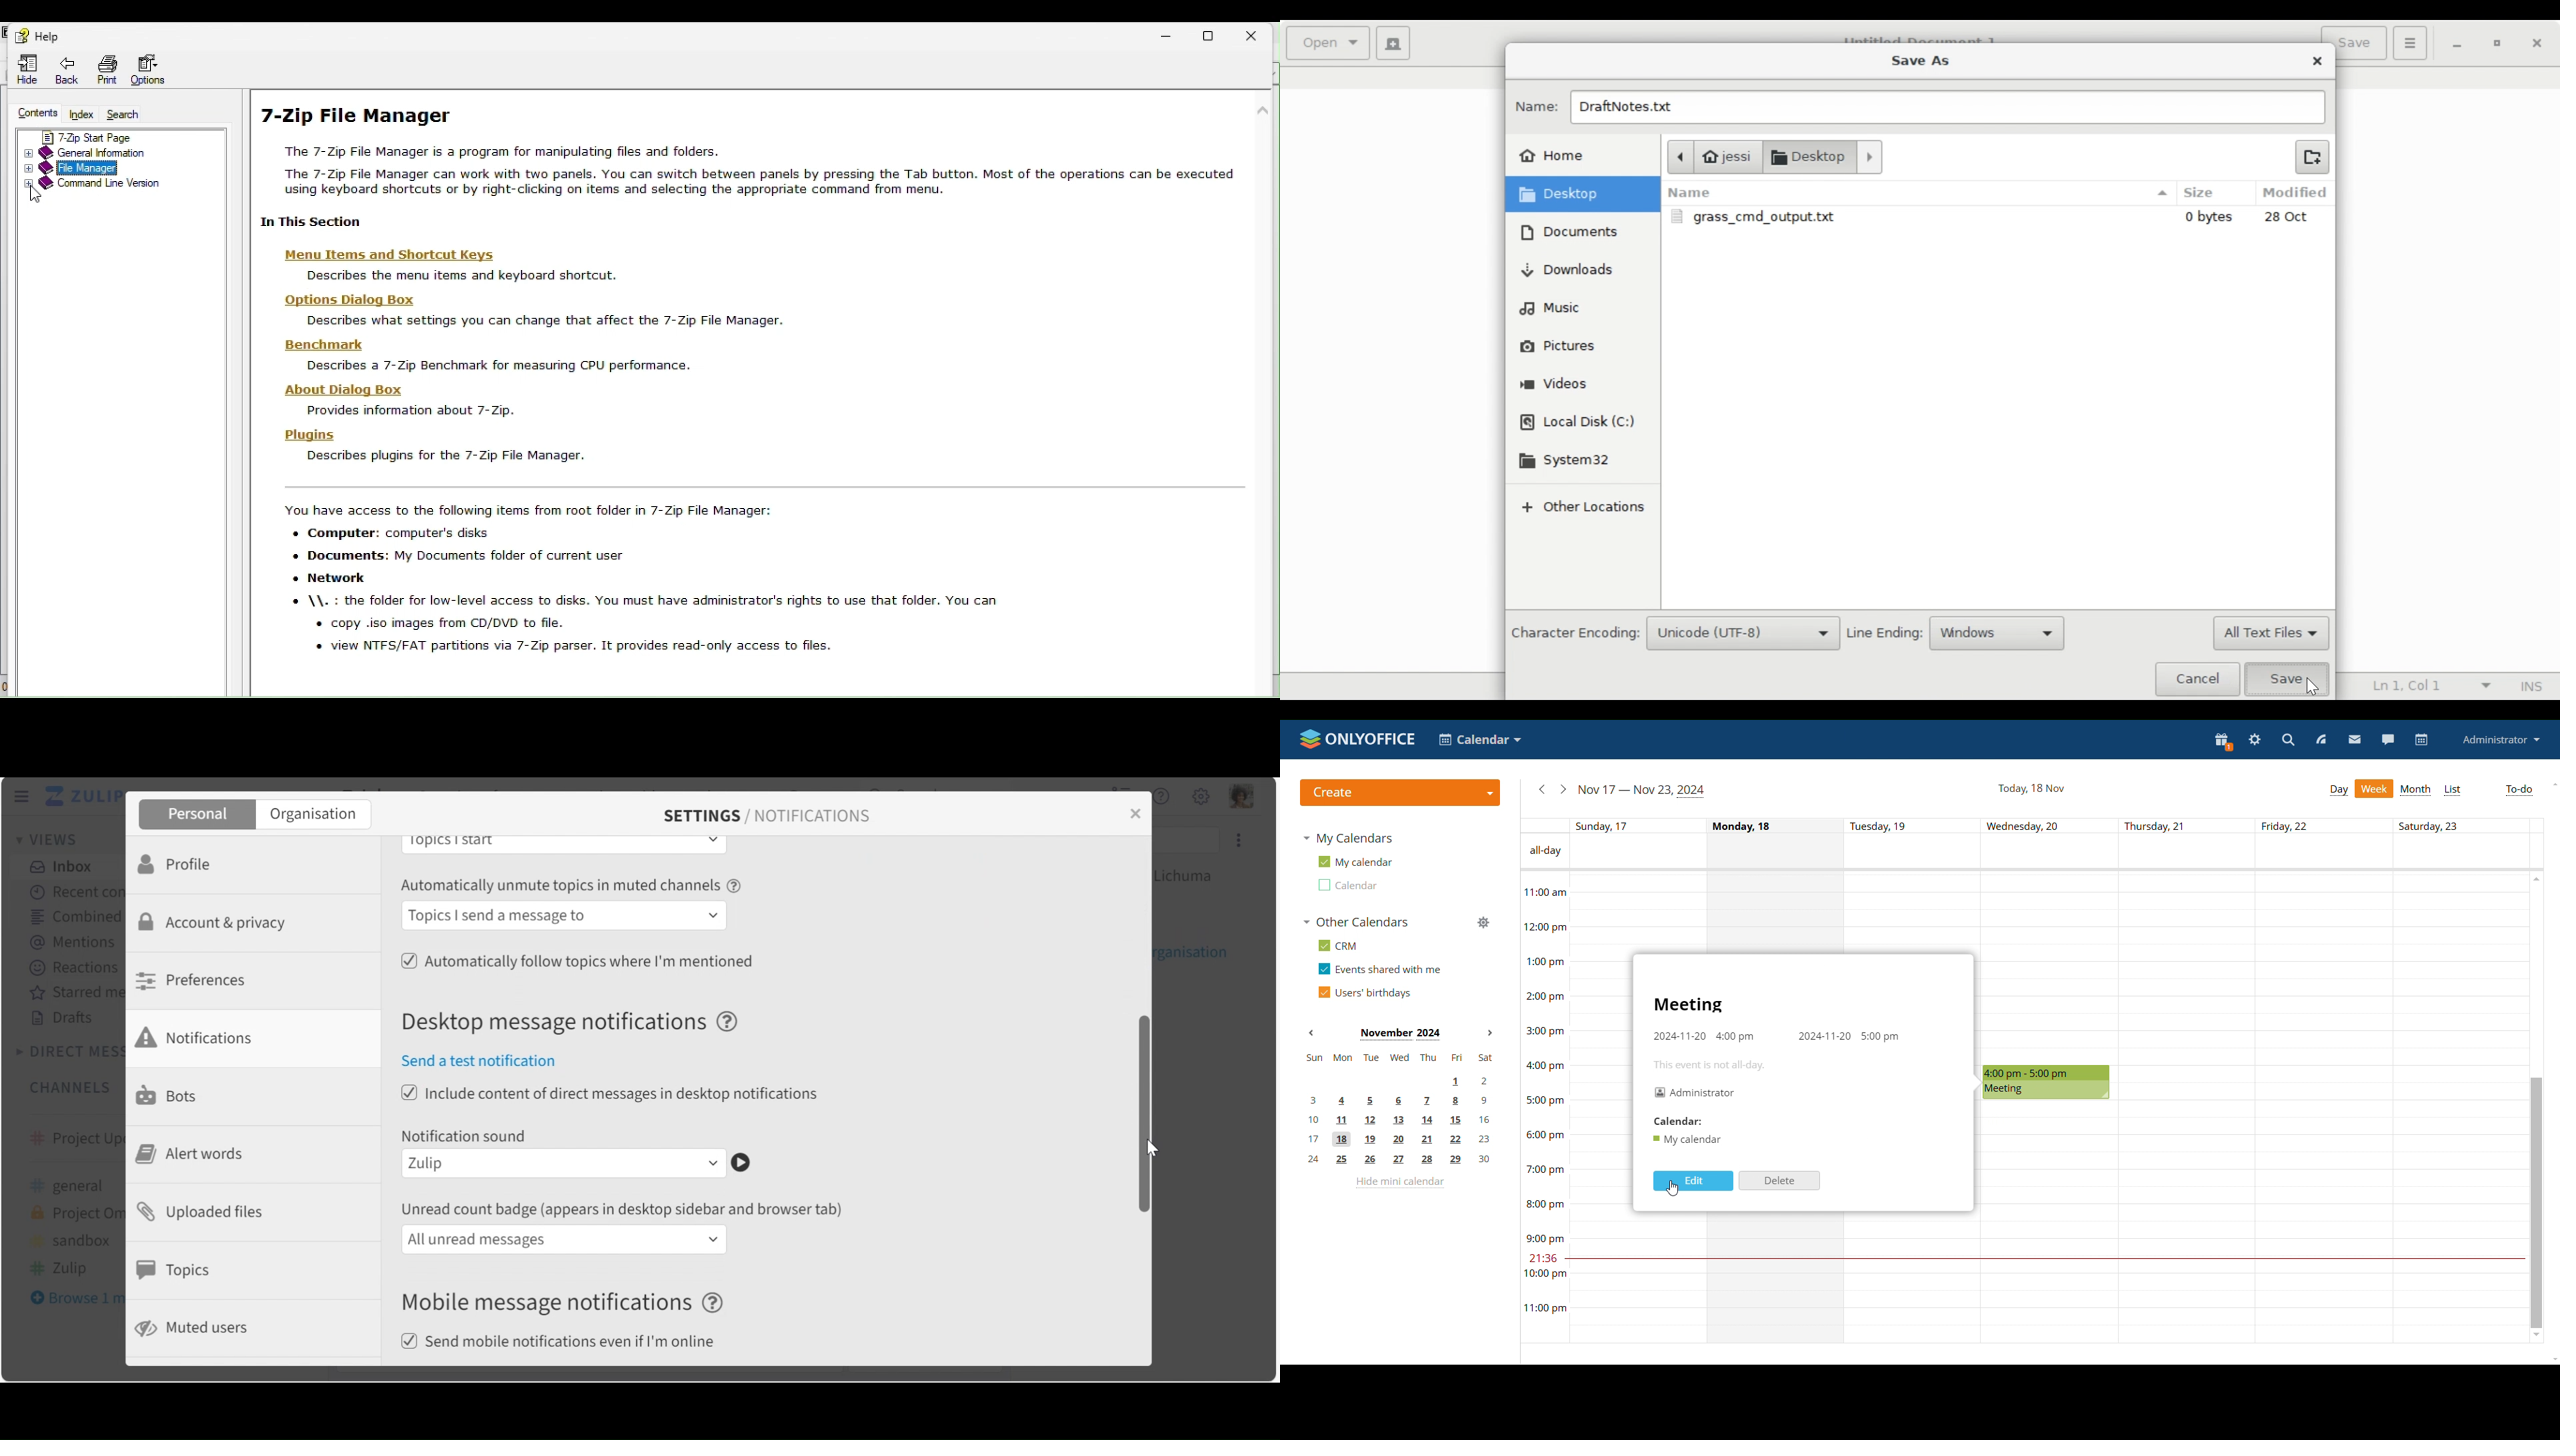 Image resolution: width=2576 pixels, height=1456 pixels. Describe the element at coordinates (1581, 509) in the screenshot. I see `Other locations` at that location.